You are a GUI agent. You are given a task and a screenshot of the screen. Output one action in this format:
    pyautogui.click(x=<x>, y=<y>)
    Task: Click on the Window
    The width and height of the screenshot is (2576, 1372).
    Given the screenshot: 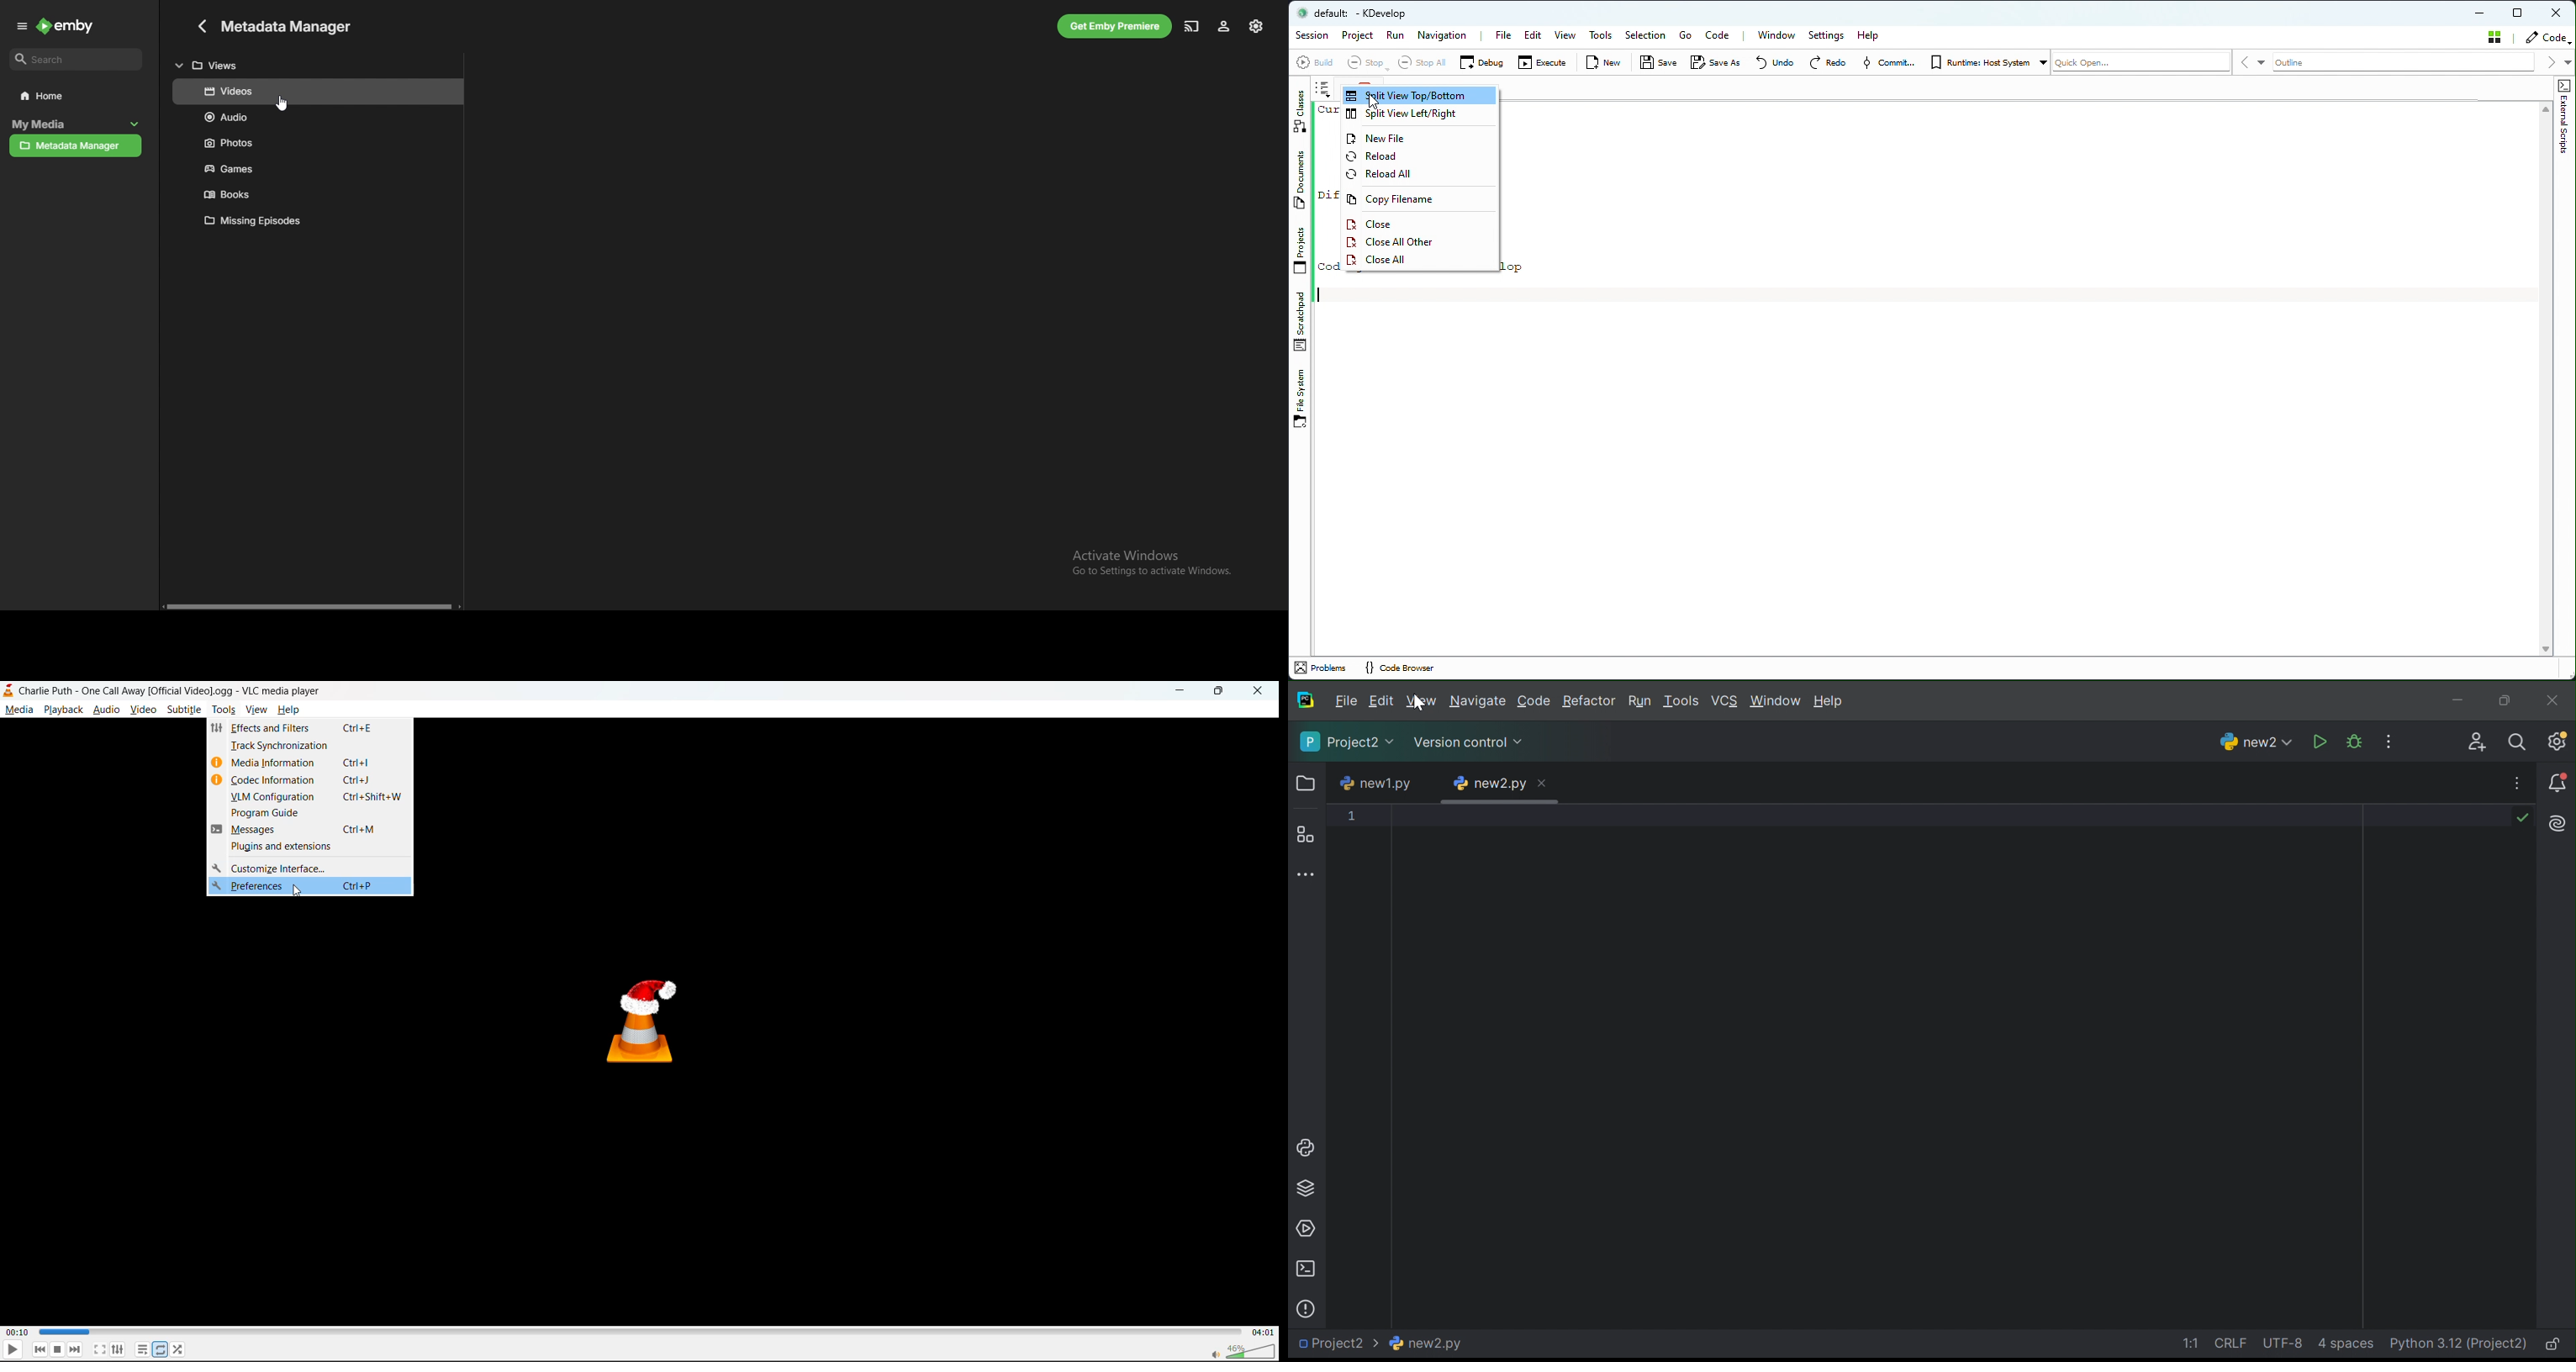 What is the action you would take?
    pyautogui.click(x=1776, y=702)
    